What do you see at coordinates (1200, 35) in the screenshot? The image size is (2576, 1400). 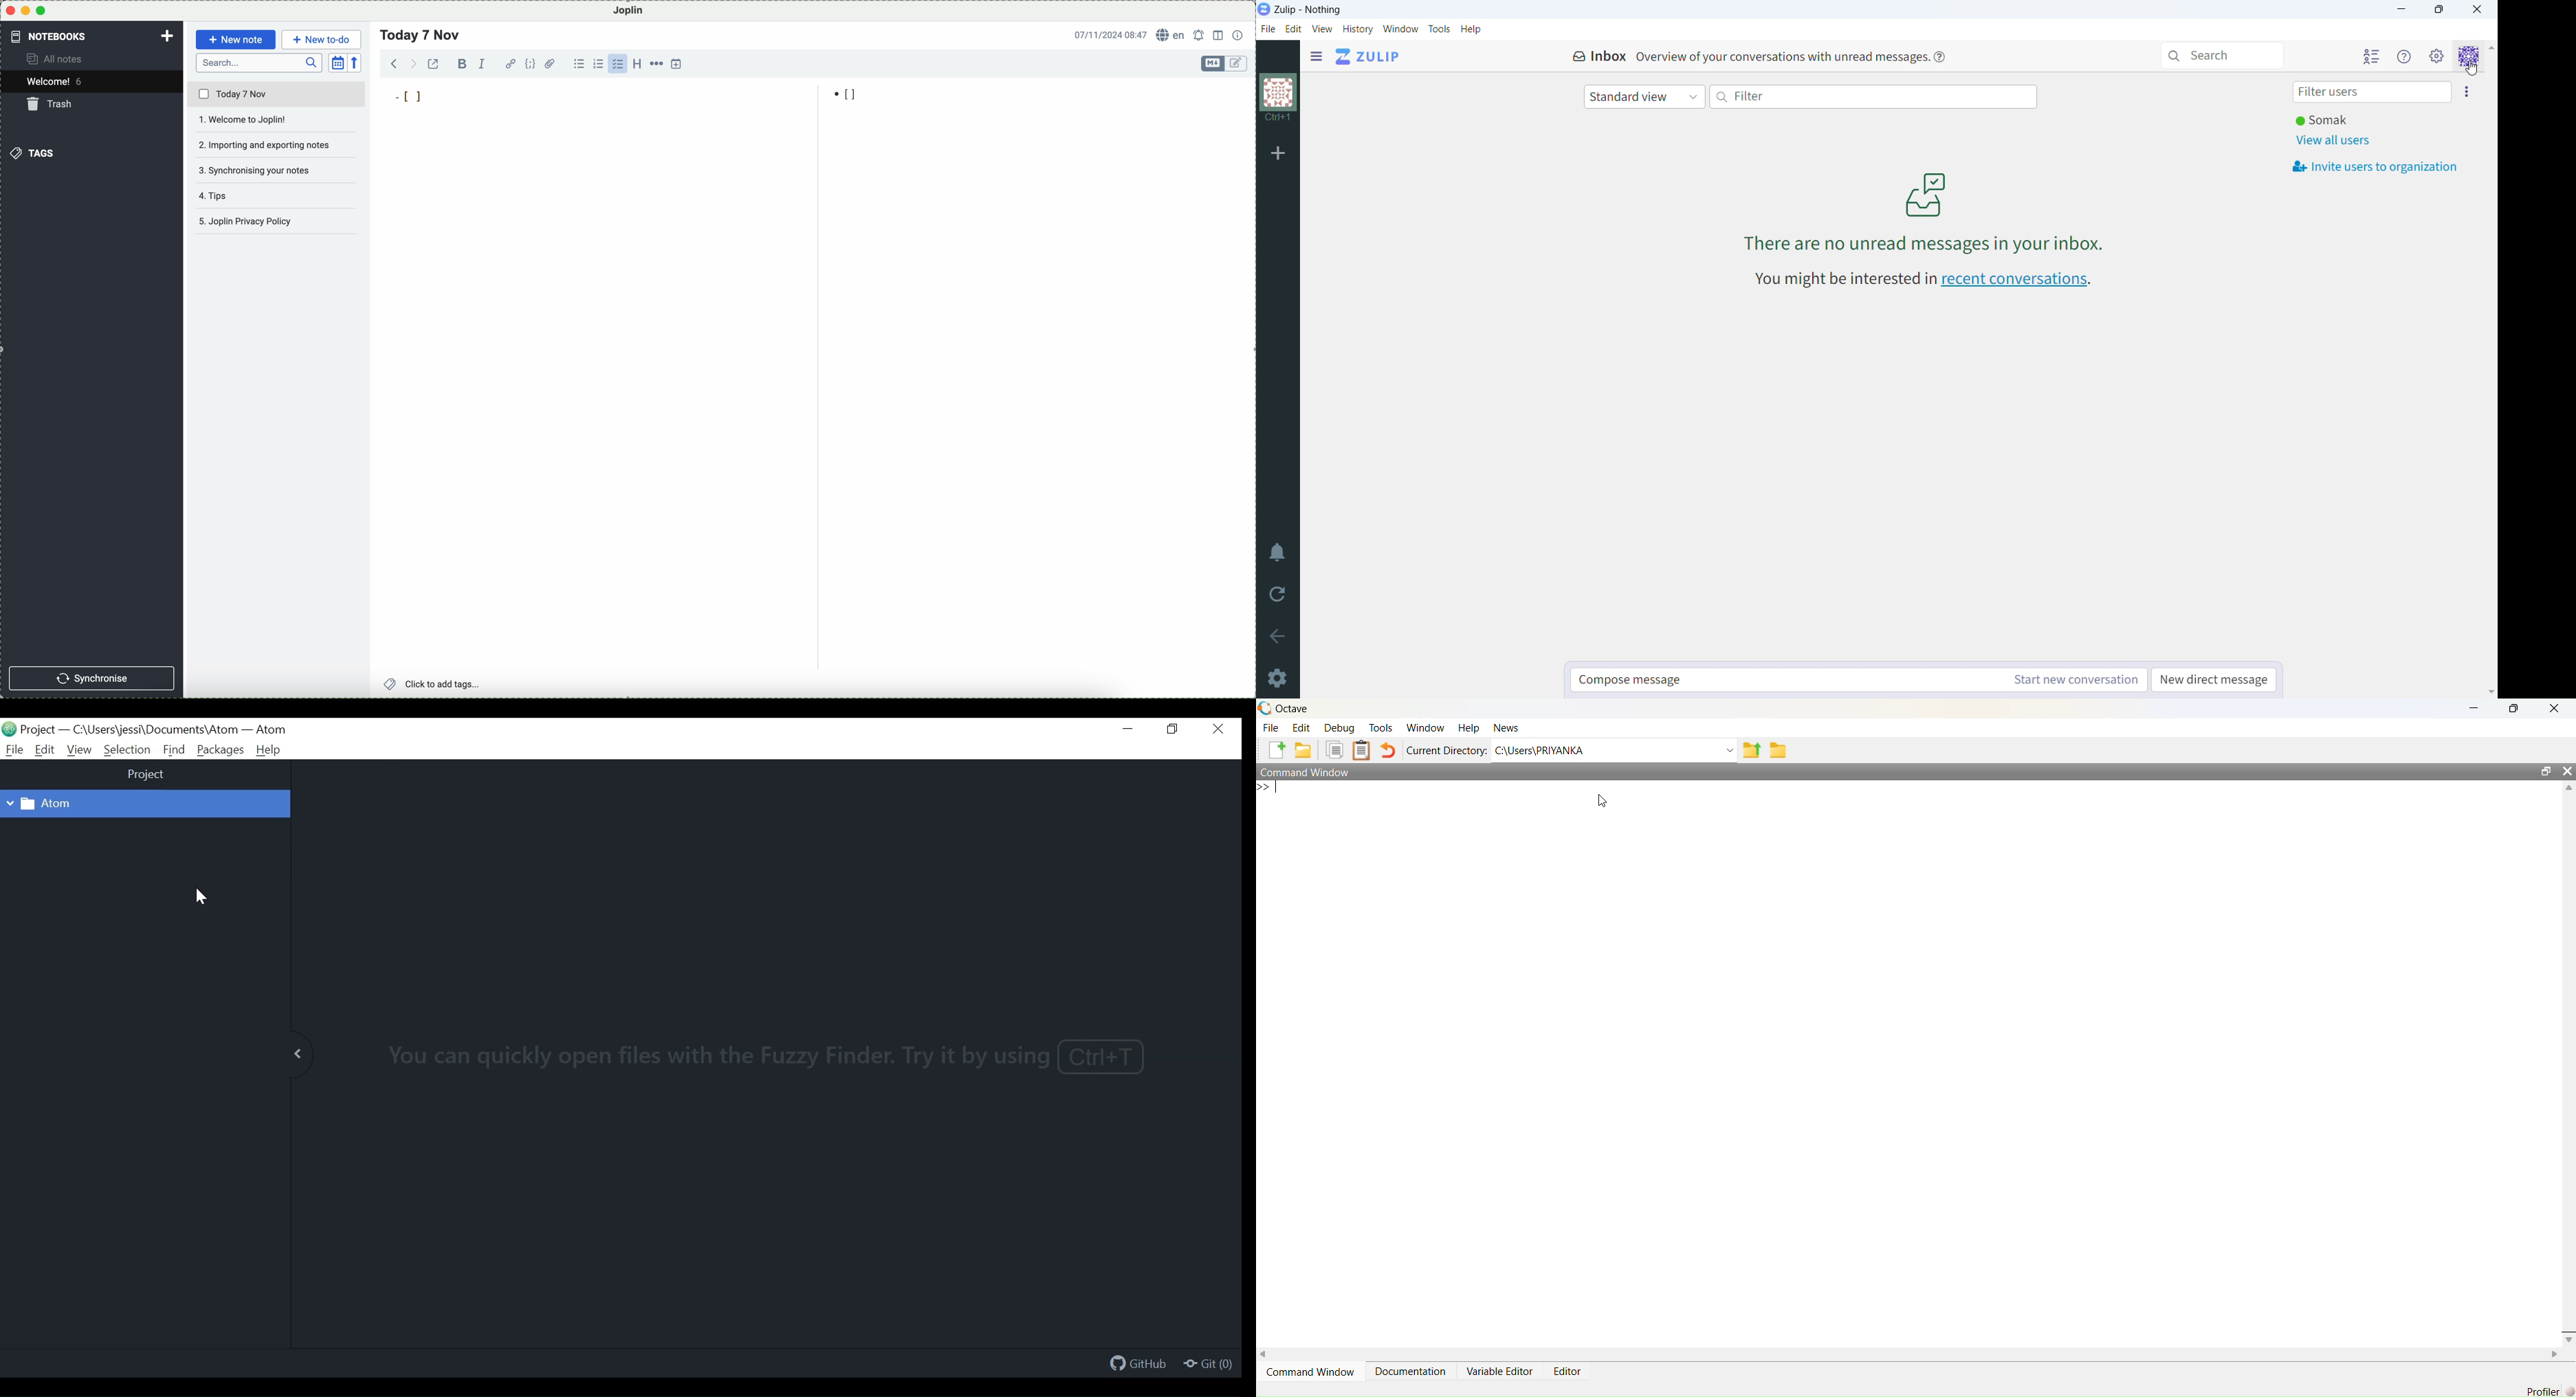 I see `set alarm` at bounding box center [1200, 35].